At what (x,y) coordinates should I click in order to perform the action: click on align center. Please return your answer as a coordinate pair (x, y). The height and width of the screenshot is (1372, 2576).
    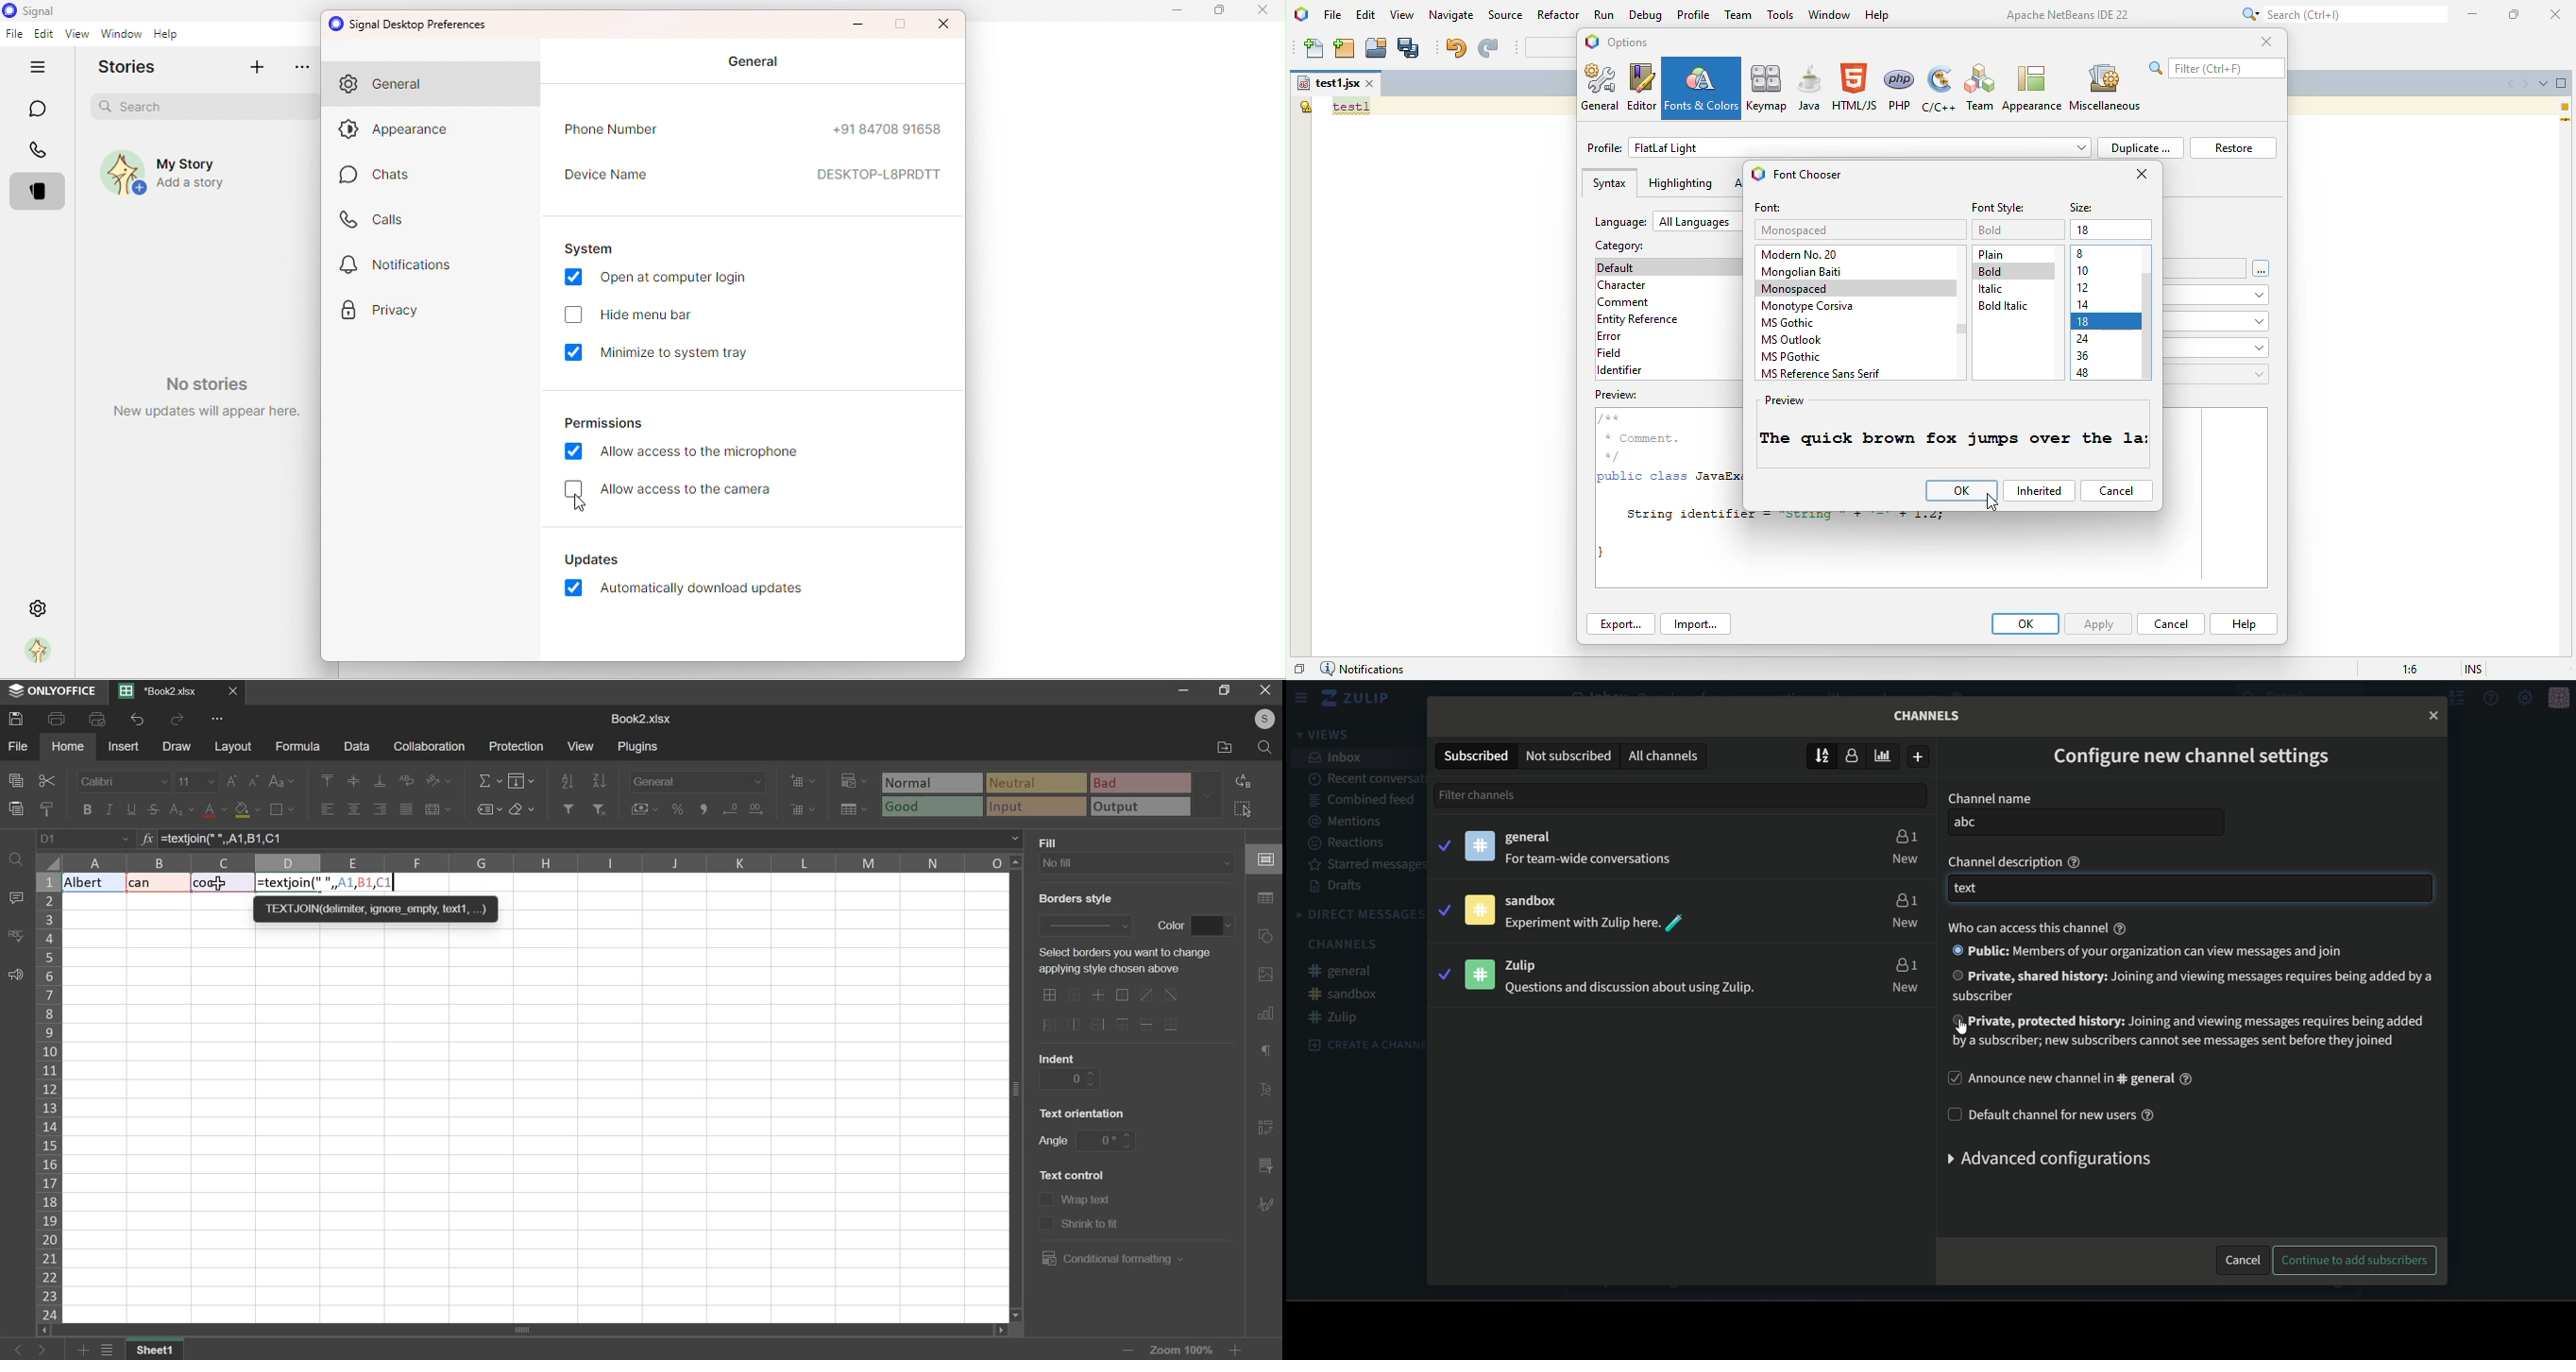
    Looking at the image, I should click on (354, 810).